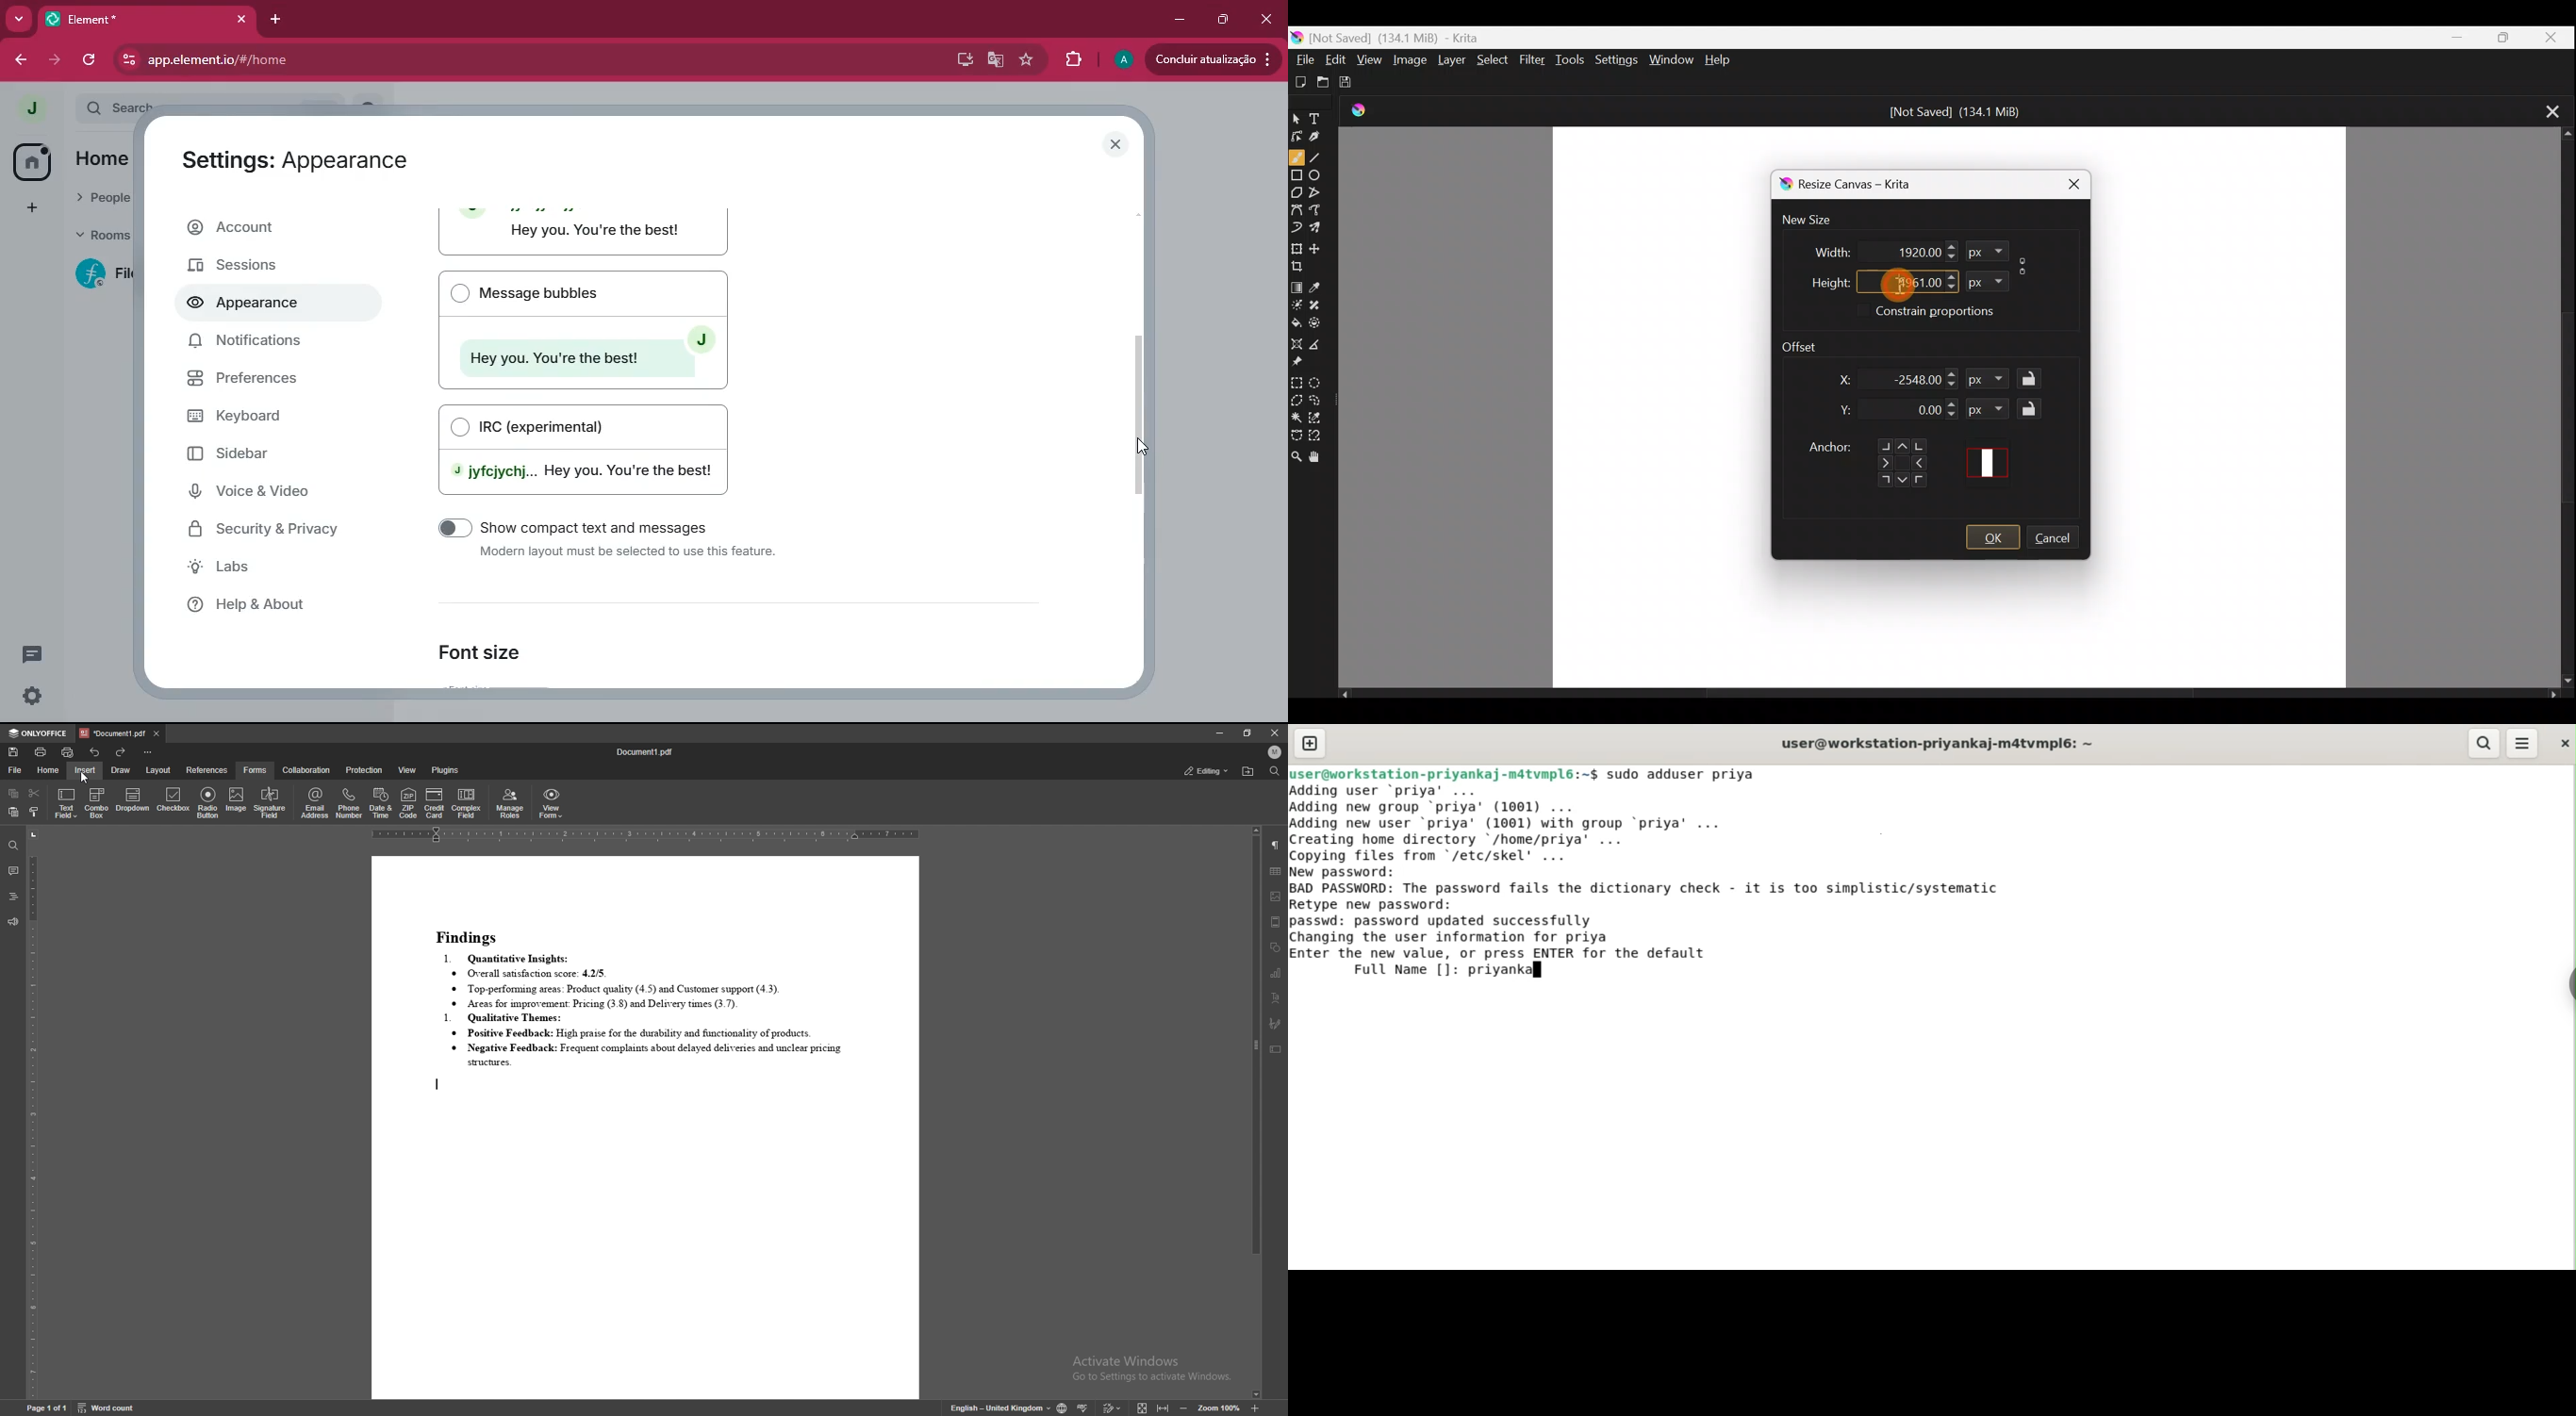 The image size is (2576, 1428). What do you see at coordinates (1299, 382) in the screenshot?
I see `Rectangular selection tool` at bounding box center [1299, 382].